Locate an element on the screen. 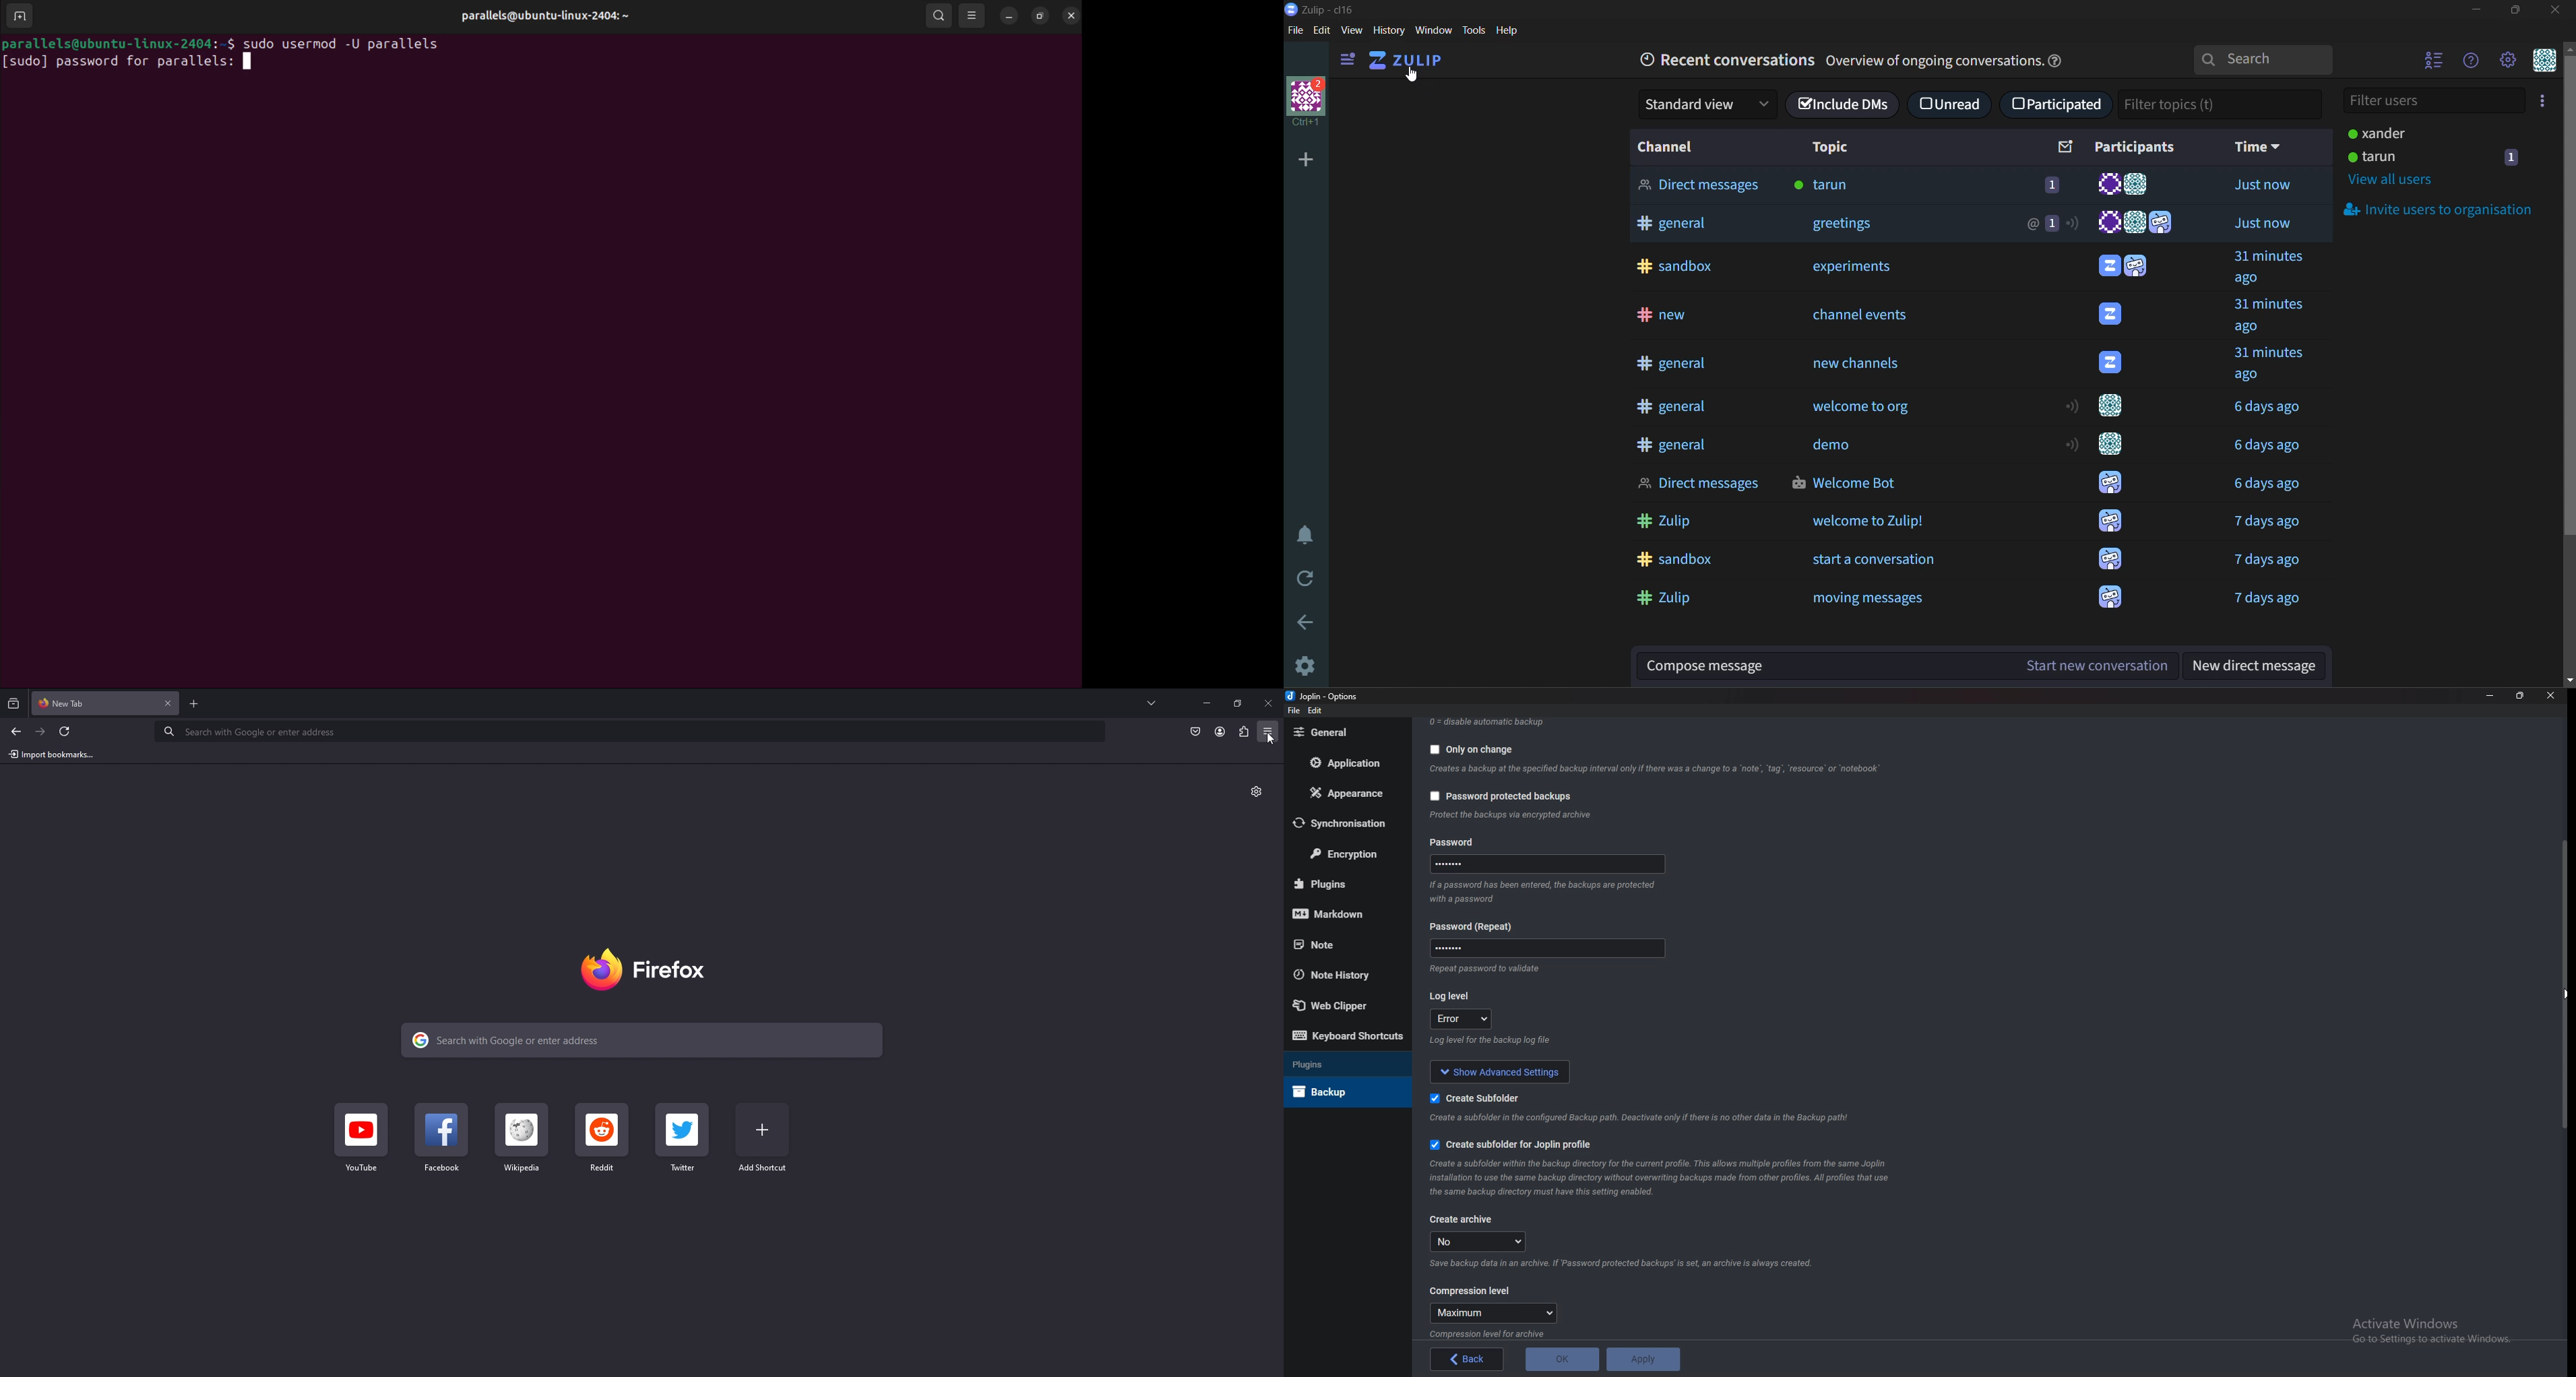  participants is located at coordinates (2139, 148).